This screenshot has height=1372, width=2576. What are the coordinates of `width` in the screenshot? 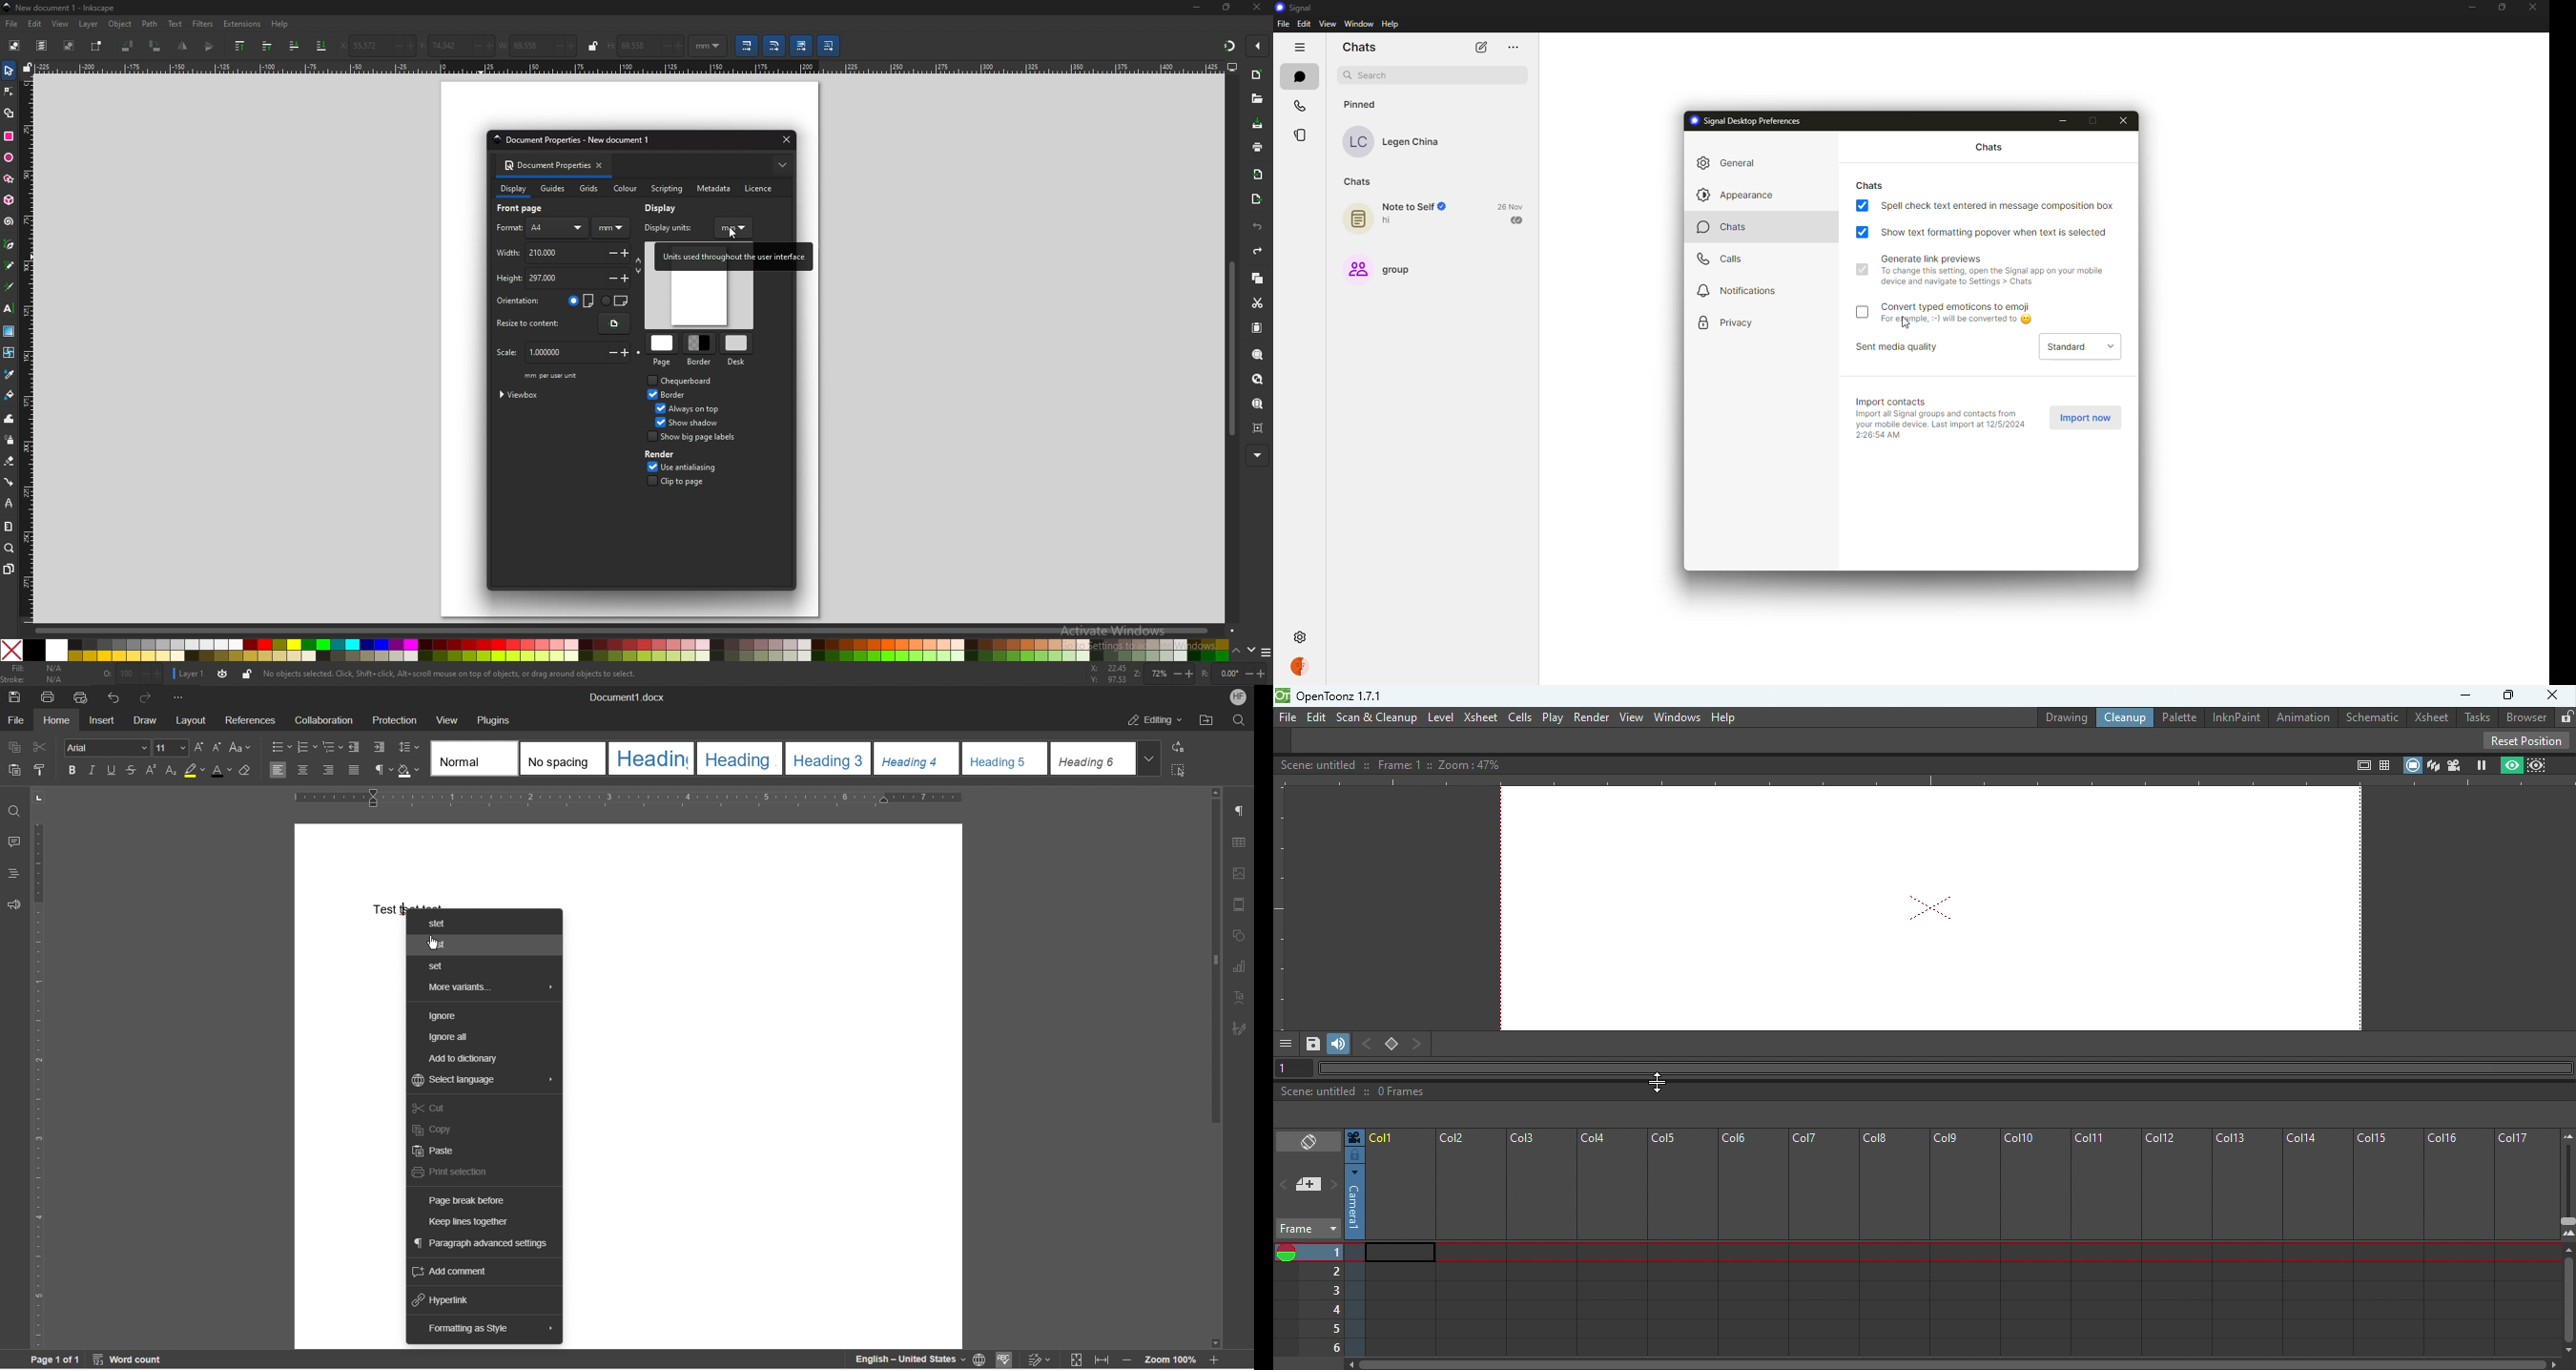 It's located at (538, 252).